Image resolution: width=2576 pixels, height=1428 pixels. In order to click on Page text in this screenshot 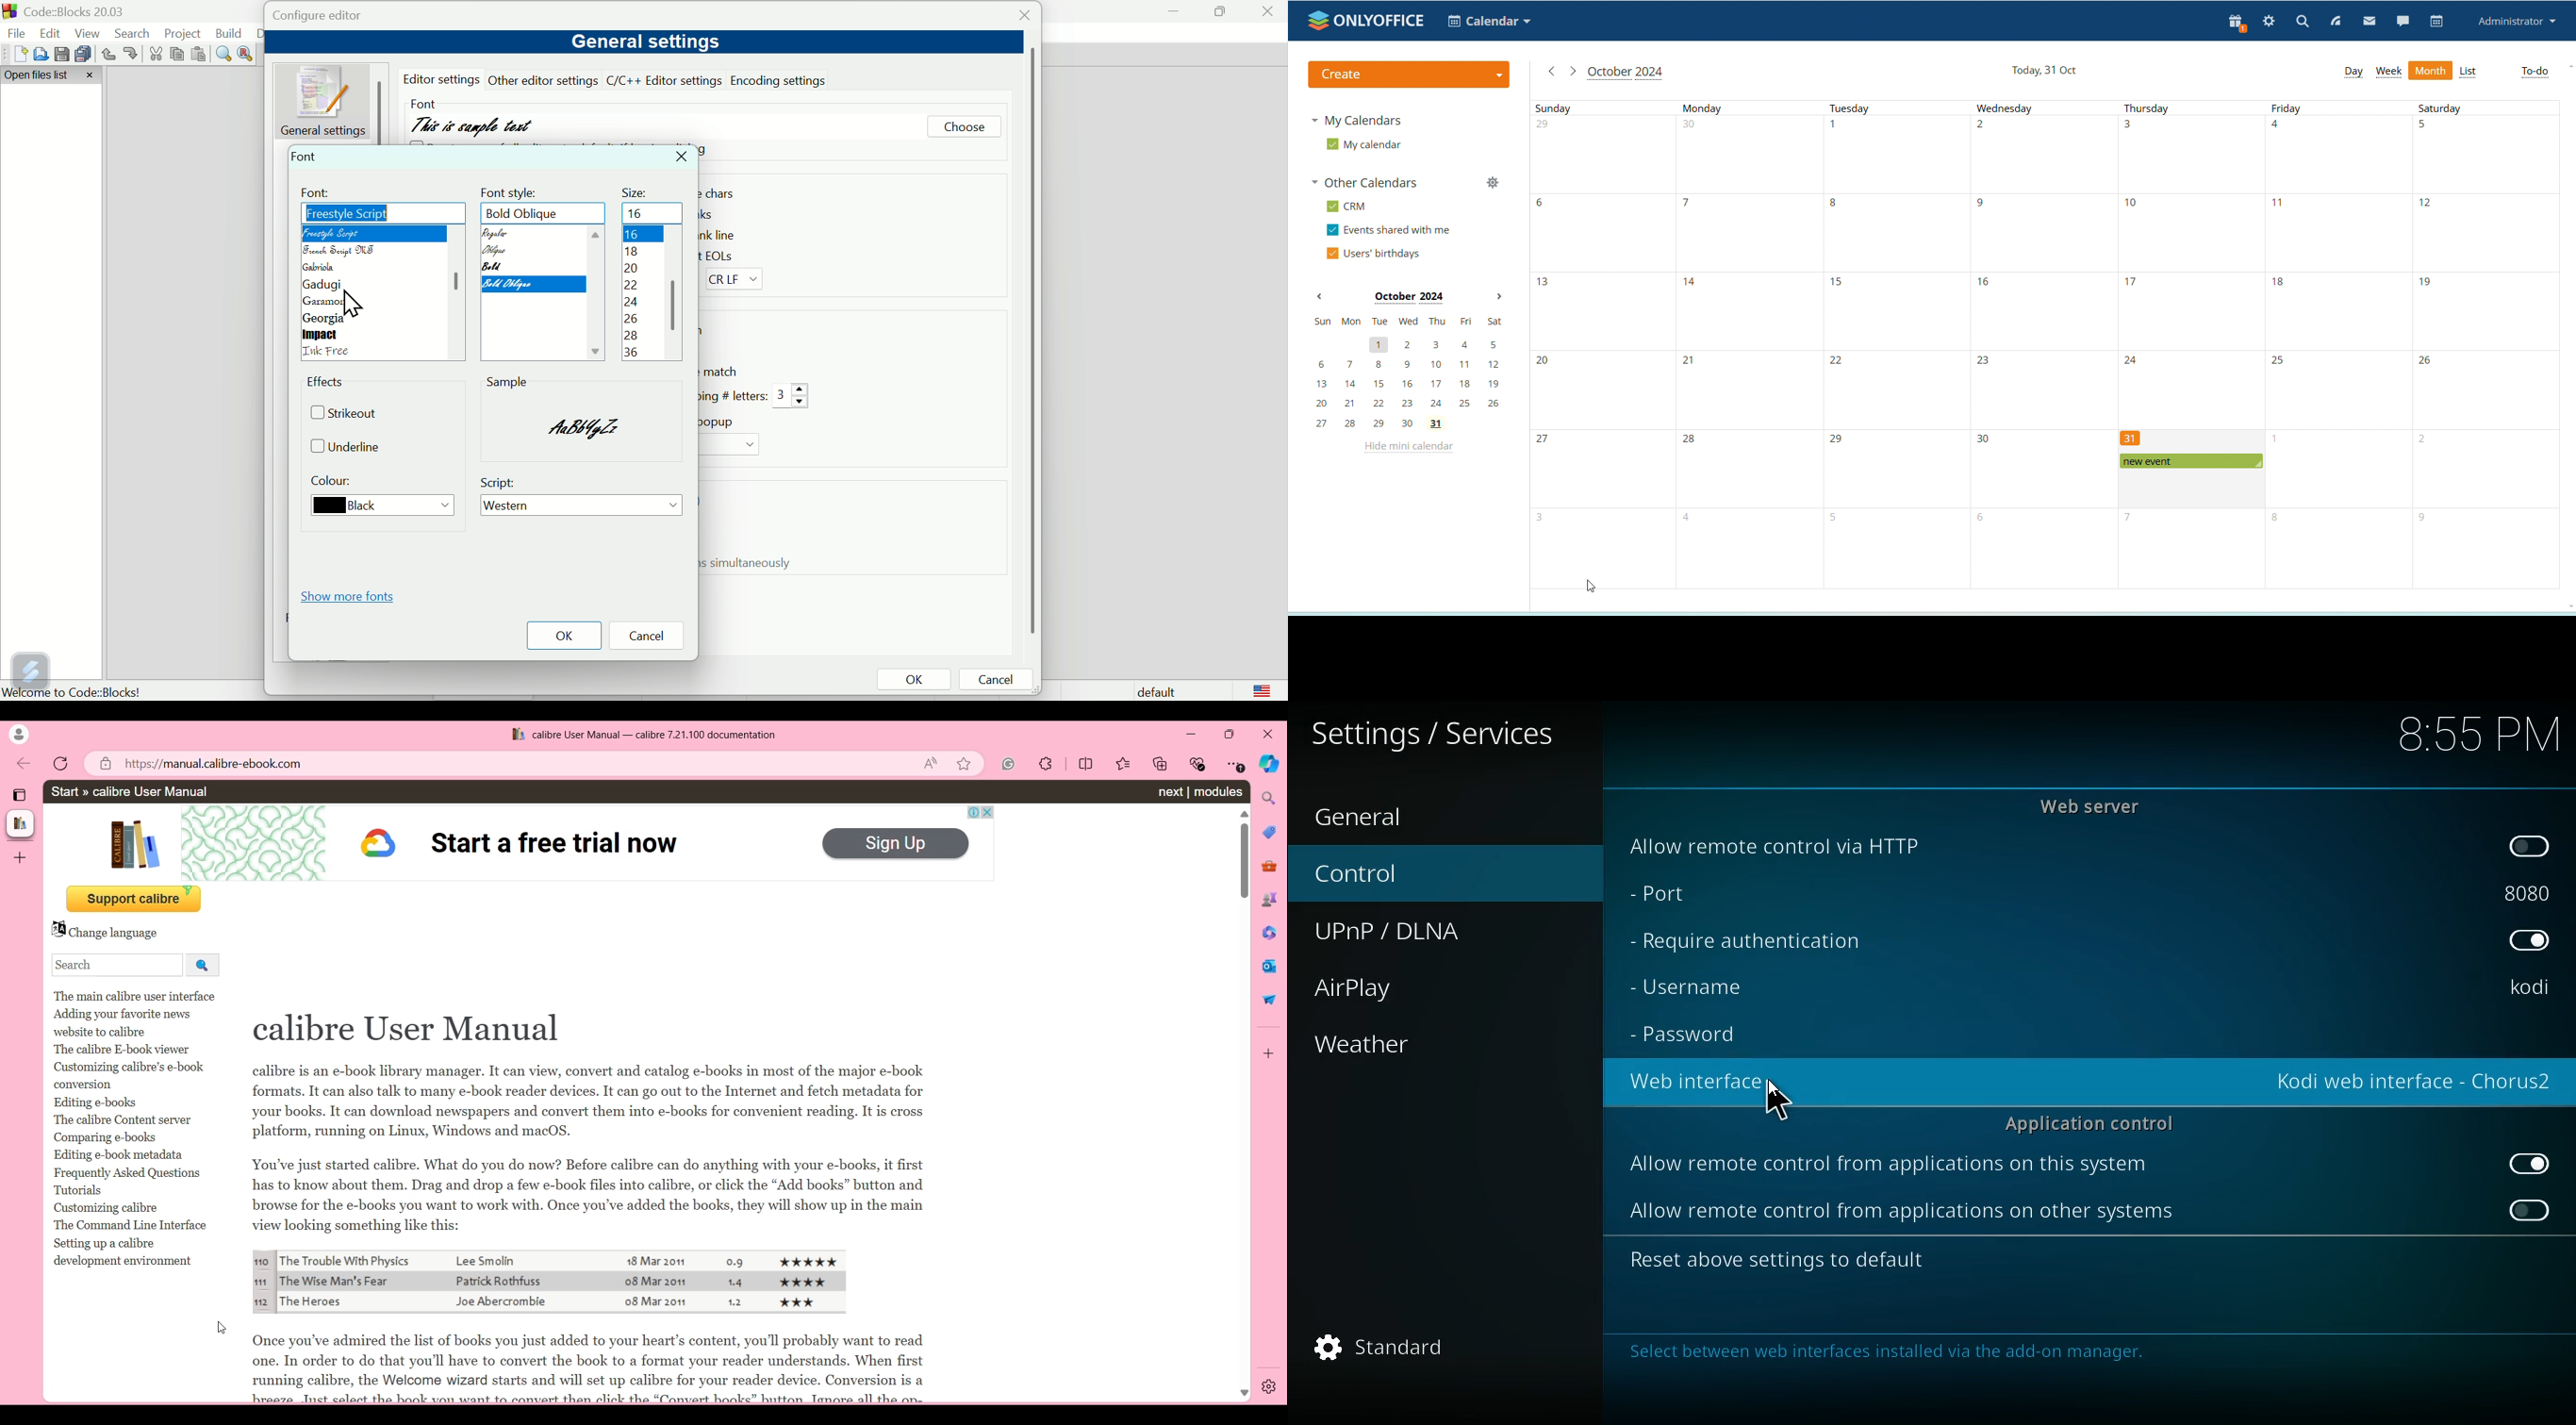, I will do `click(489, 1195)`.